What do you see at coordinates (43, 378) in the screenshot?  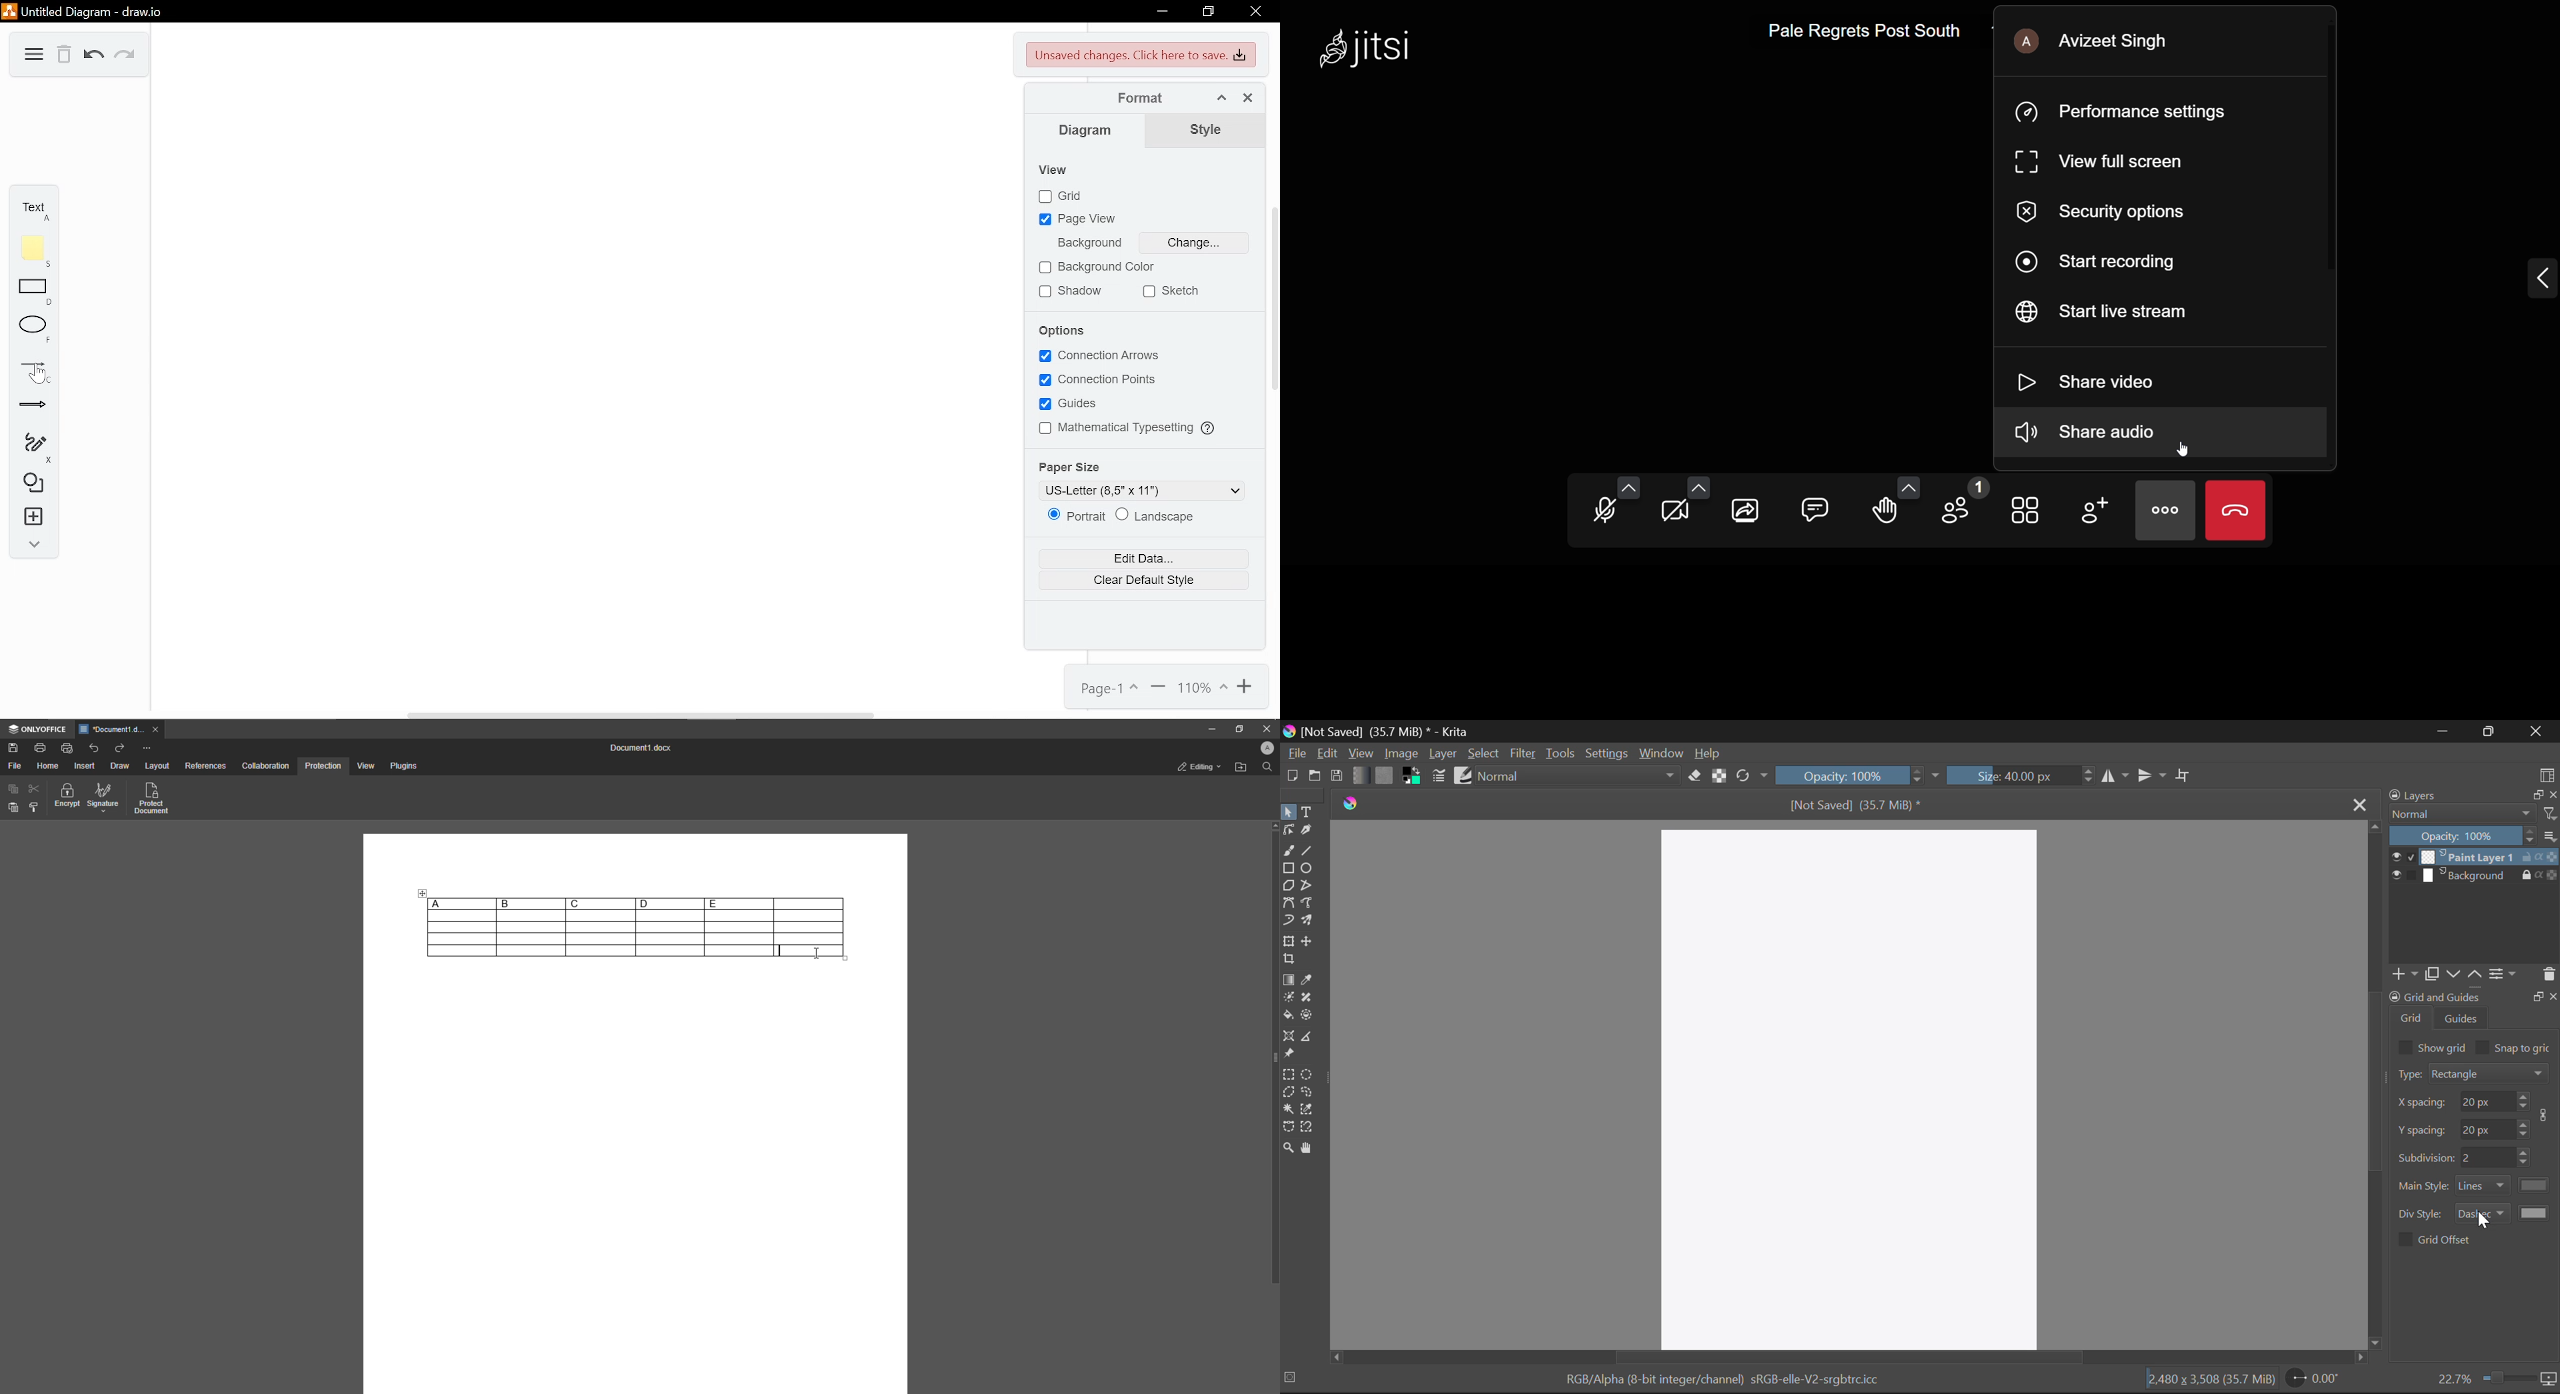 I see `Pointer` at bounding box center [43, 378].